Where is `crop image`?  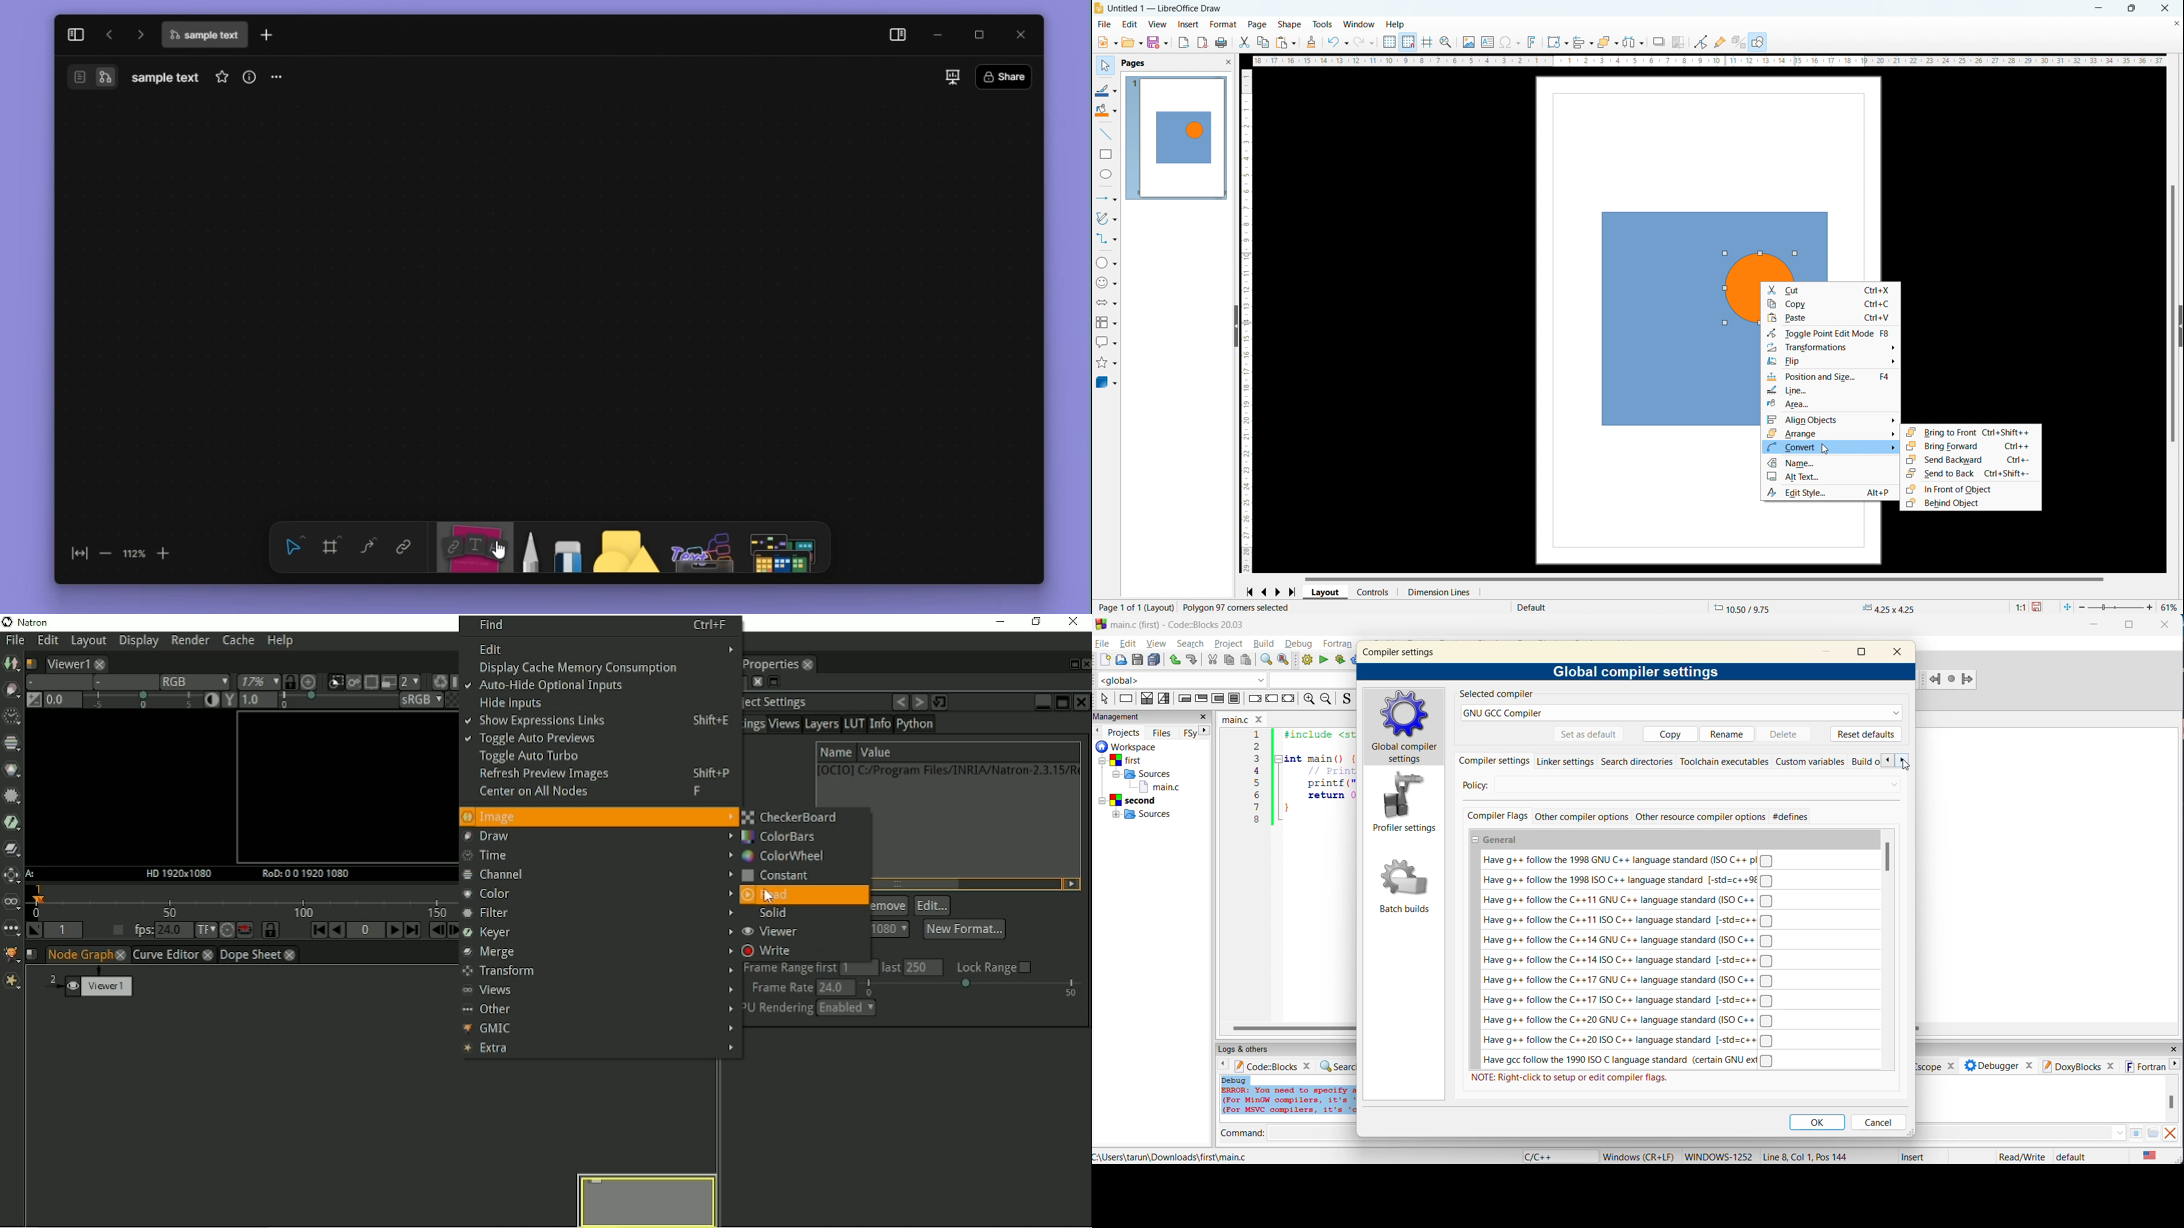 crop image is located at coordinates (1679, 42).